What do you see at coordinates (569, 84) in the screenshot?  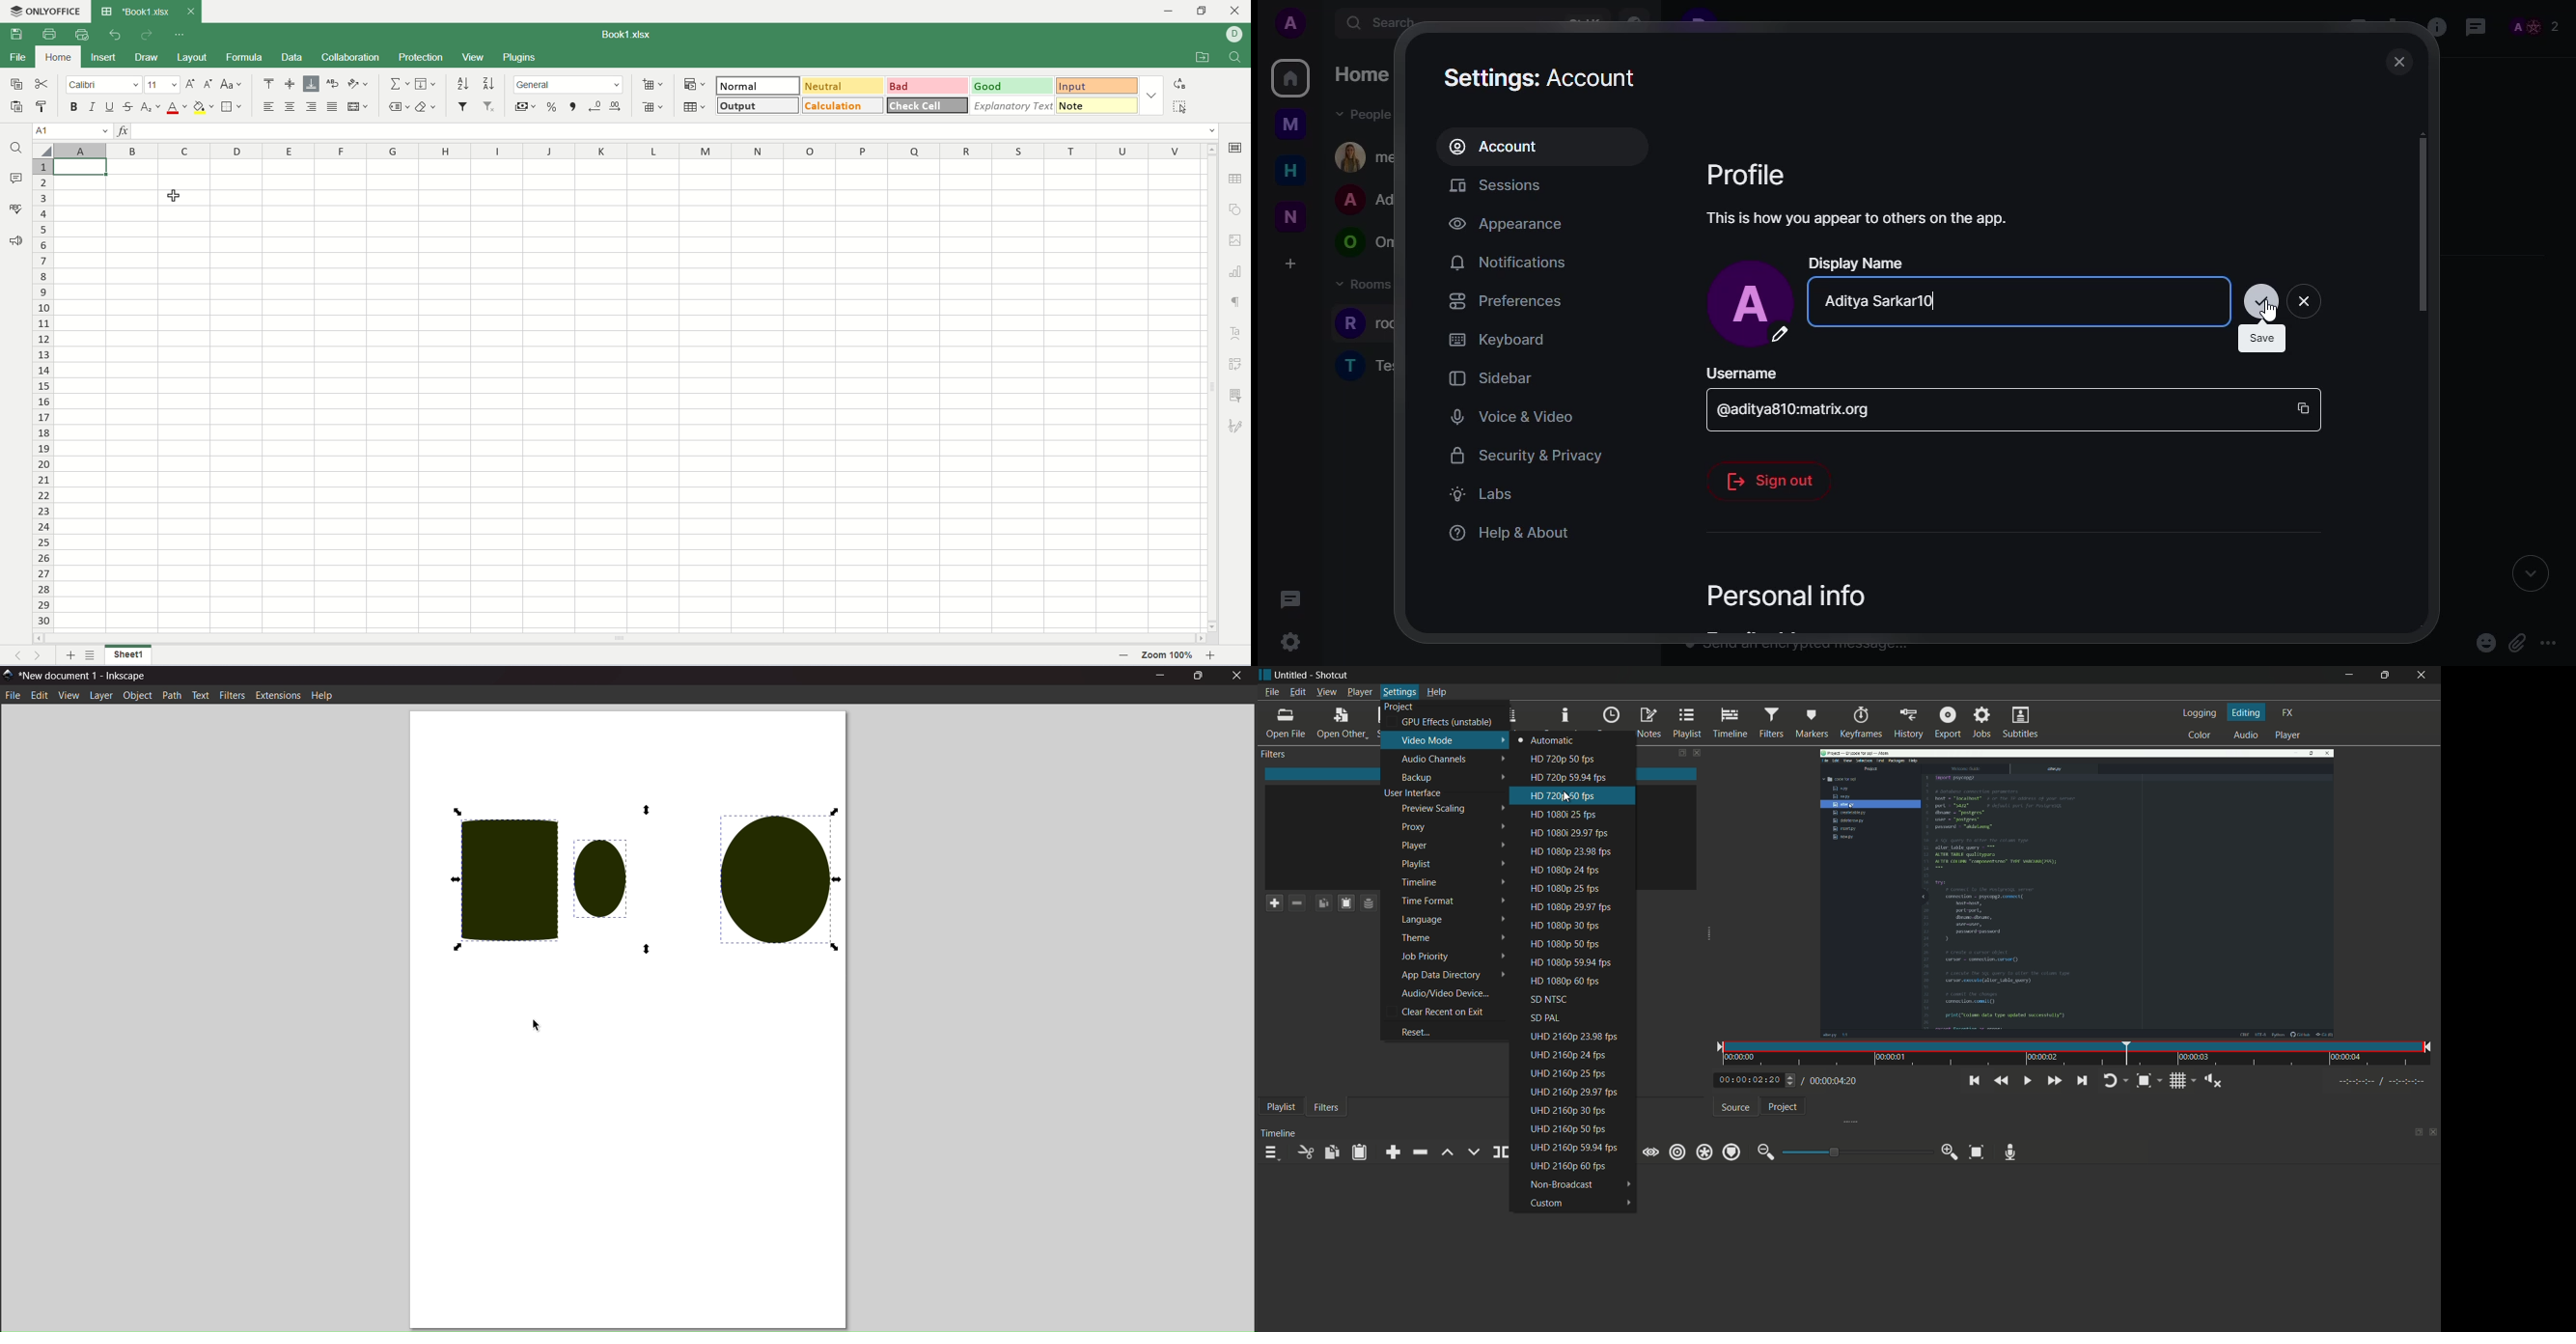 I see `number format` at bounding box center [569, 84].